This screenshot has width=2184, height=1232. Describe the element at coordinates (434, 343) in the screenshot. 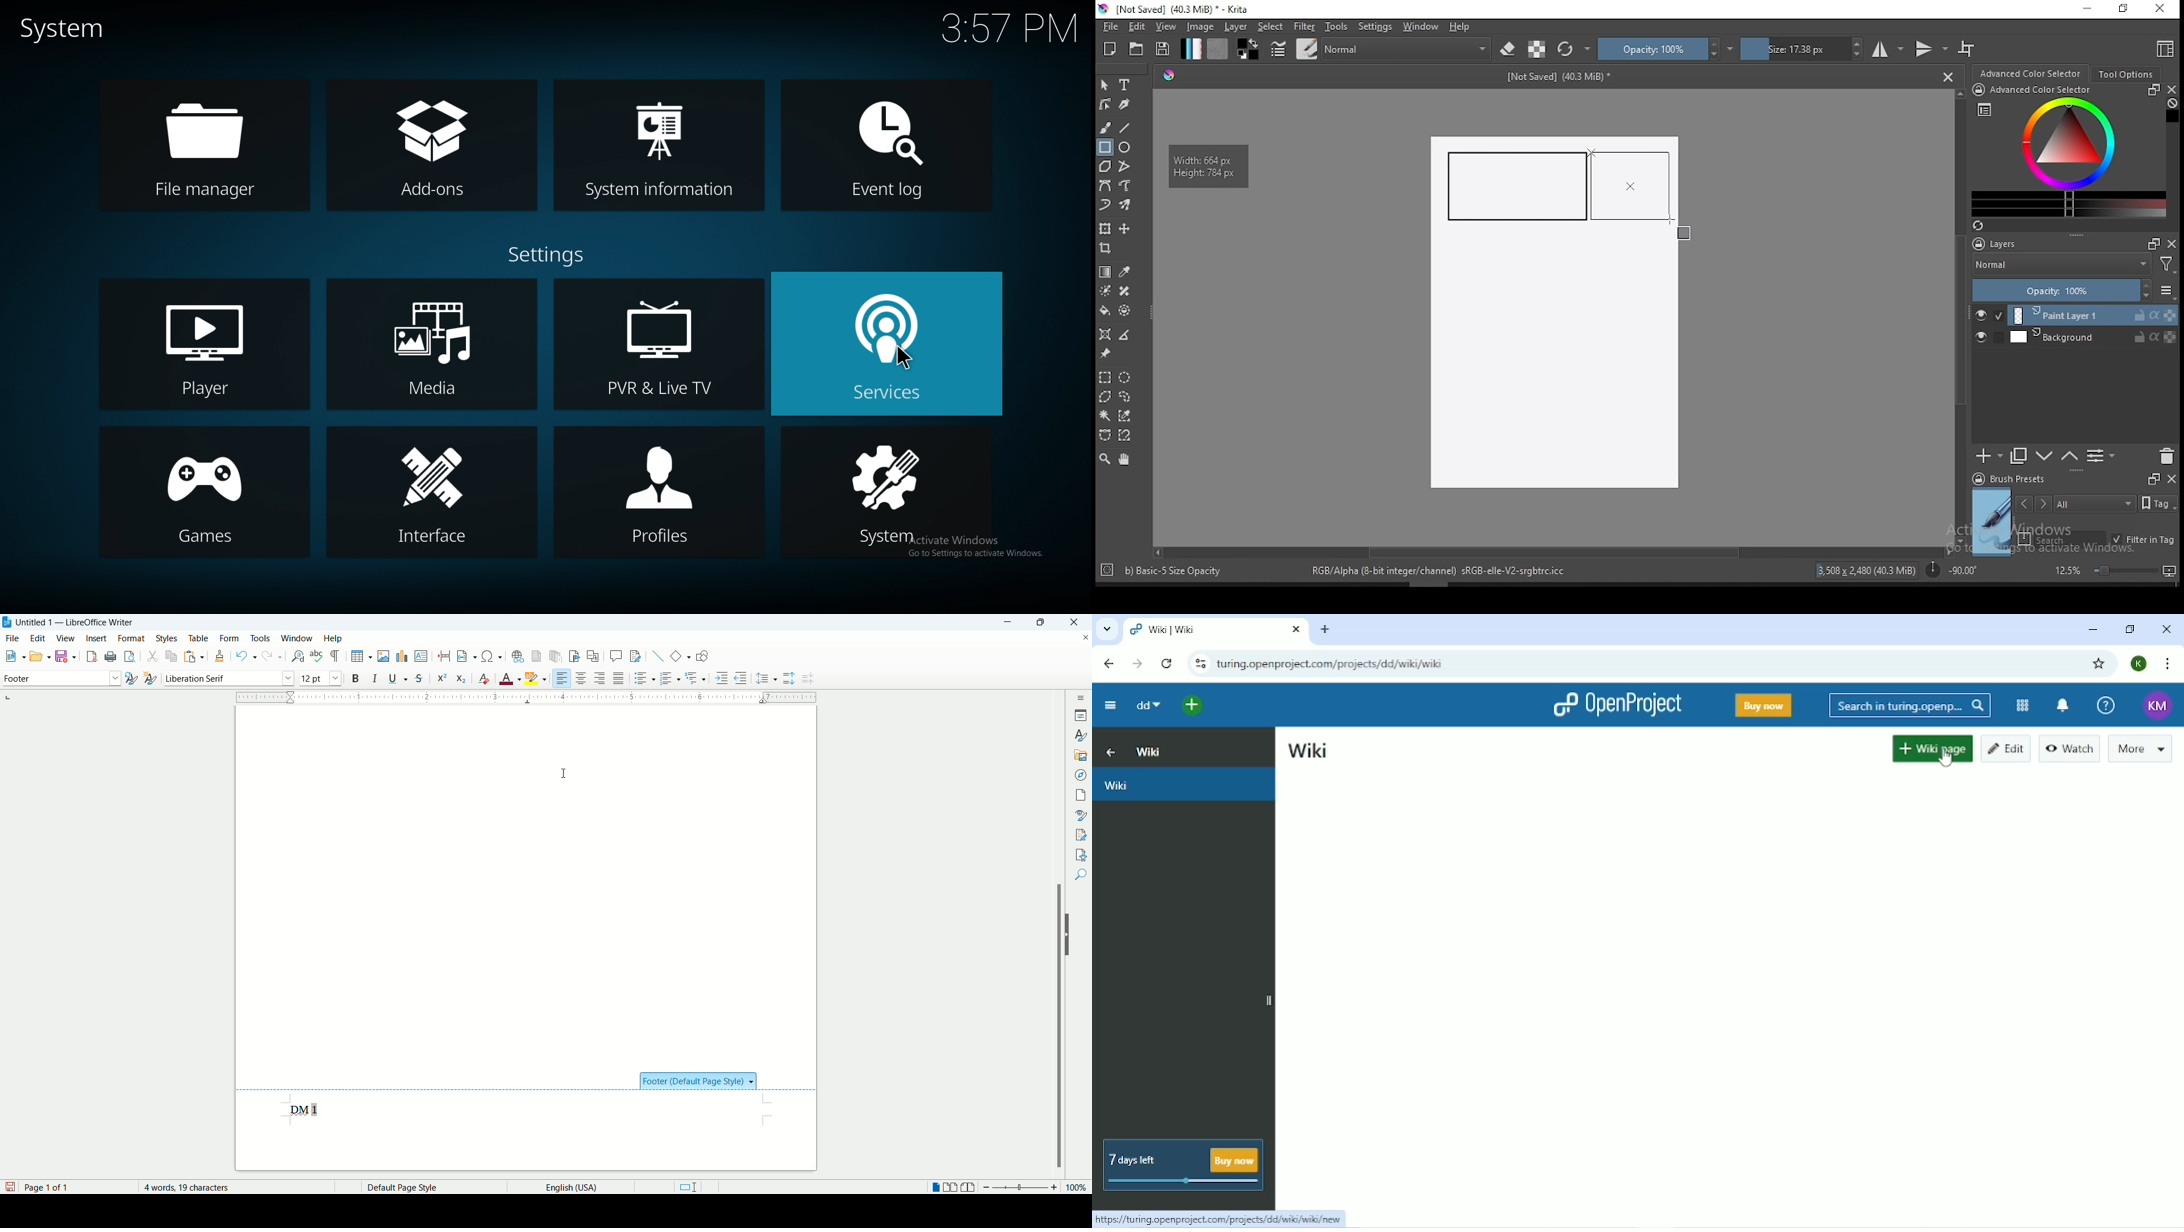

I see `media` at that location.